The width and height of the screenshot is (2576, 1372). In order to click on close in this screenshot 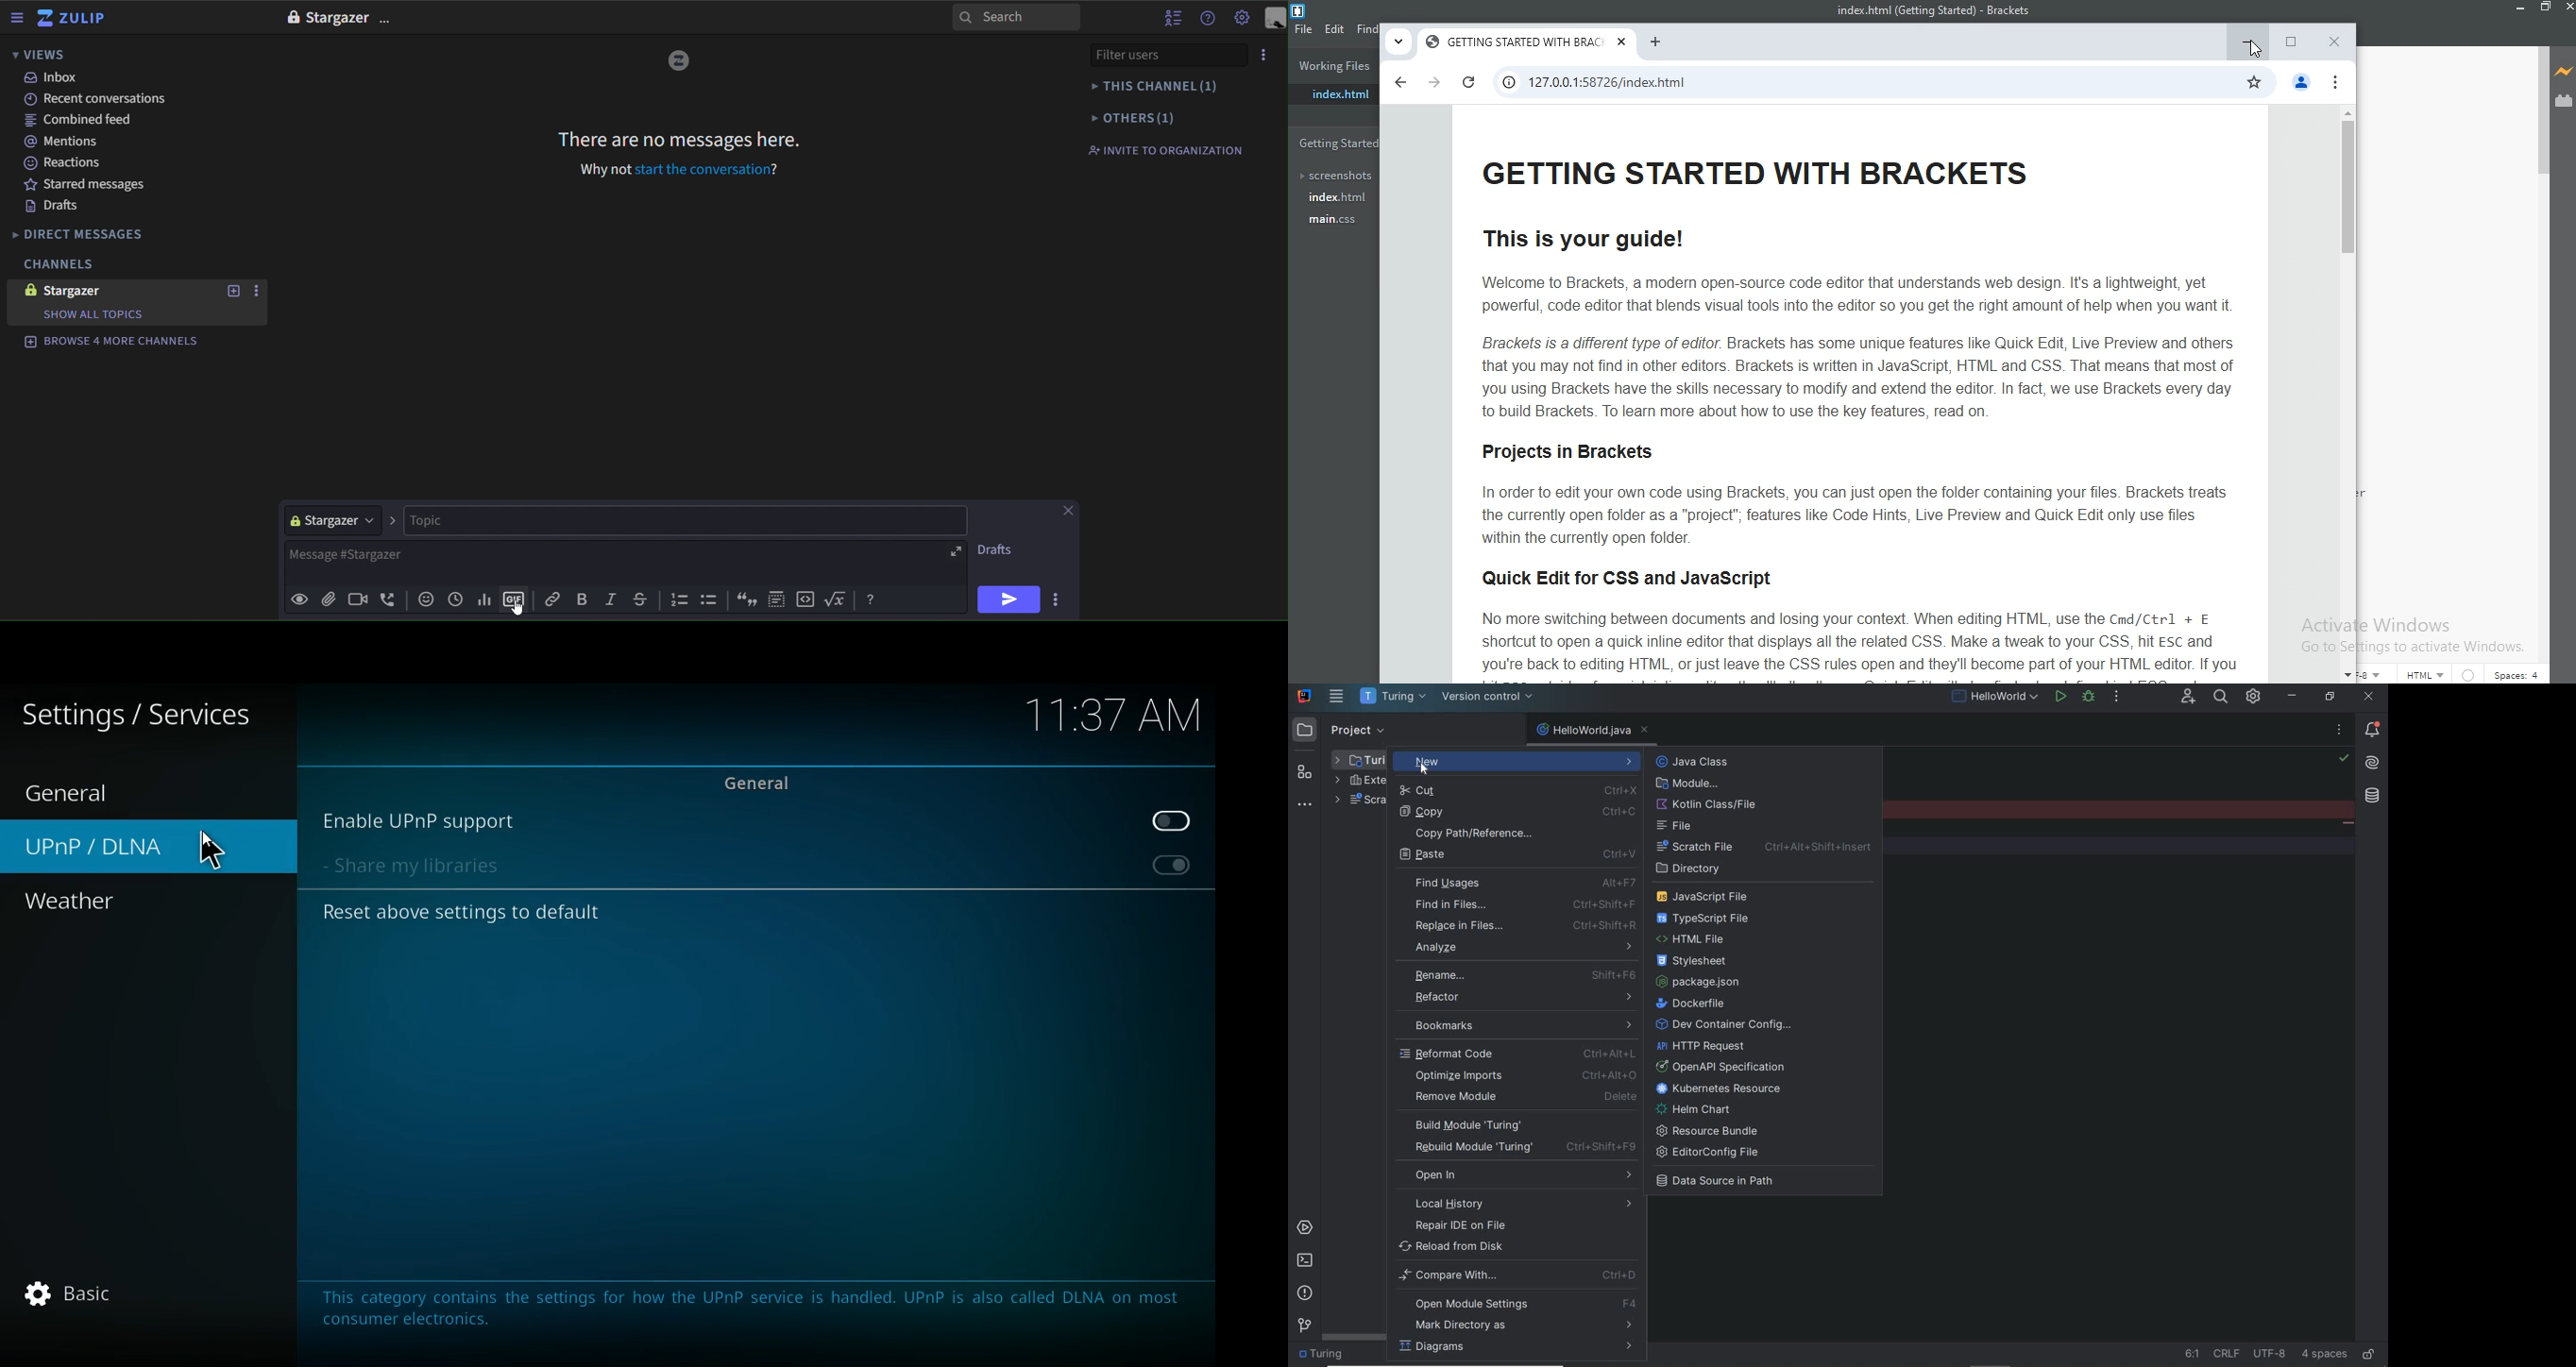, I will do `click(1066, 511)`.